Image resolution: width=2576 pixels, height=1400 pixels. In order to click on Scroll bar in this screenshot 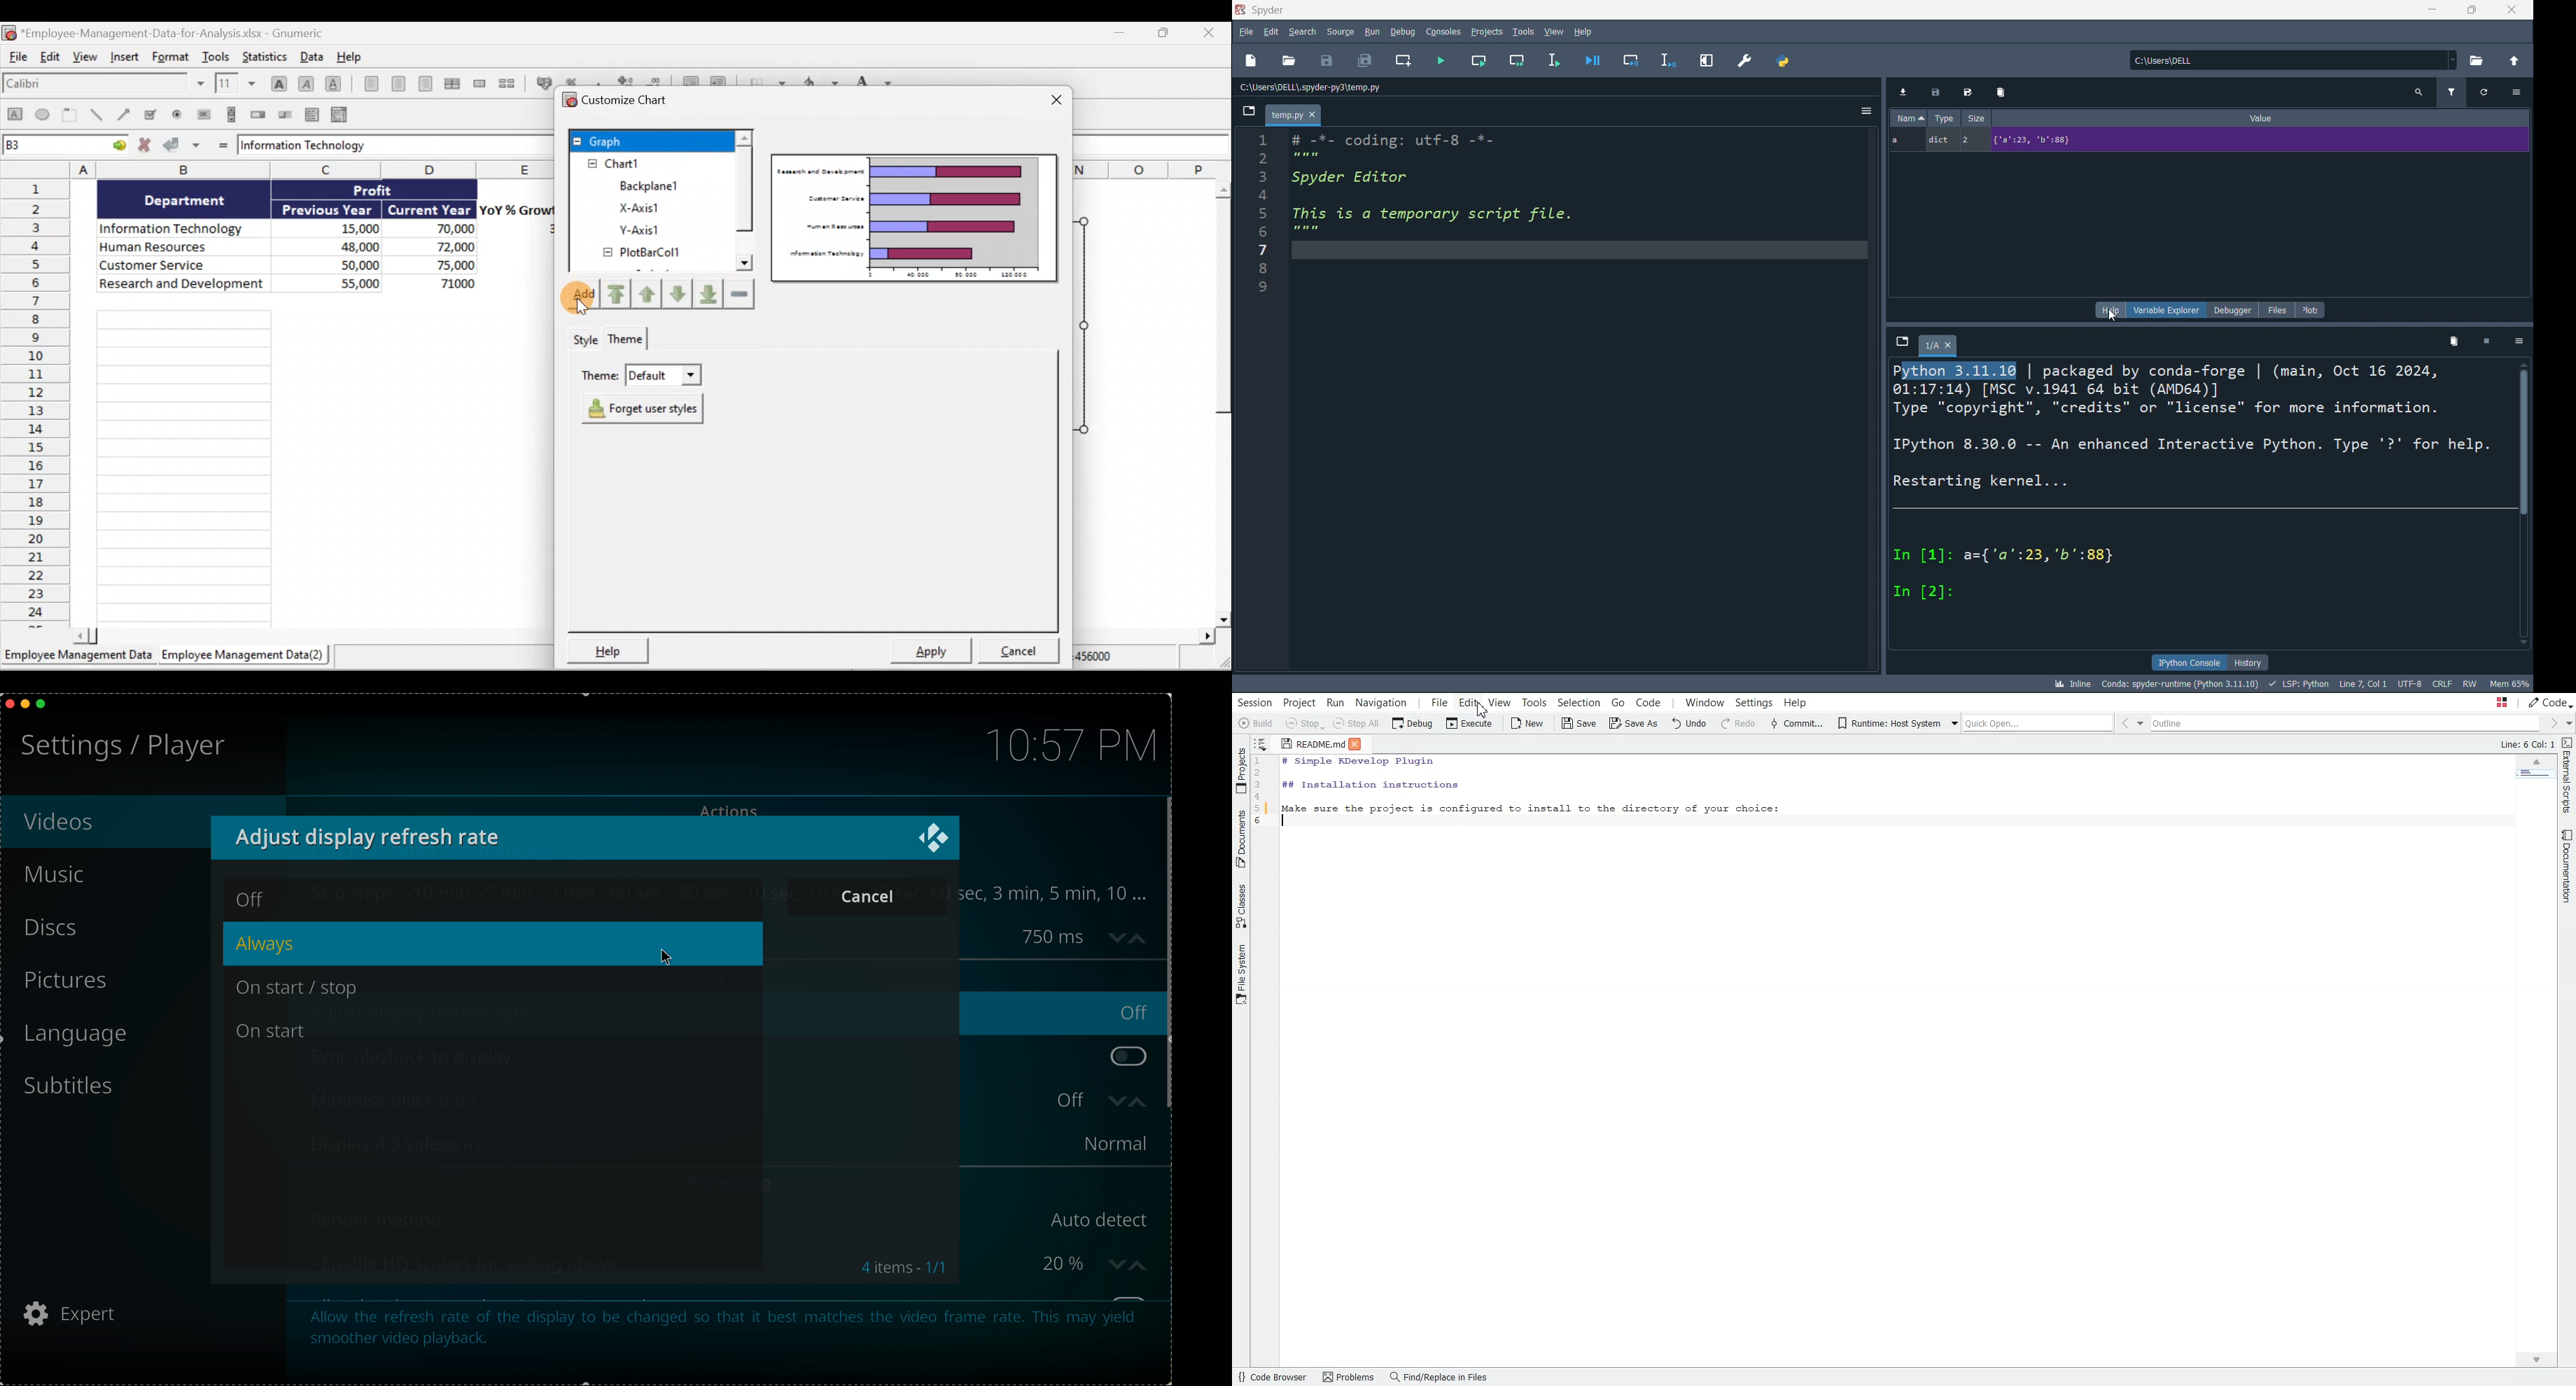, I will do `click(313, 639)`.